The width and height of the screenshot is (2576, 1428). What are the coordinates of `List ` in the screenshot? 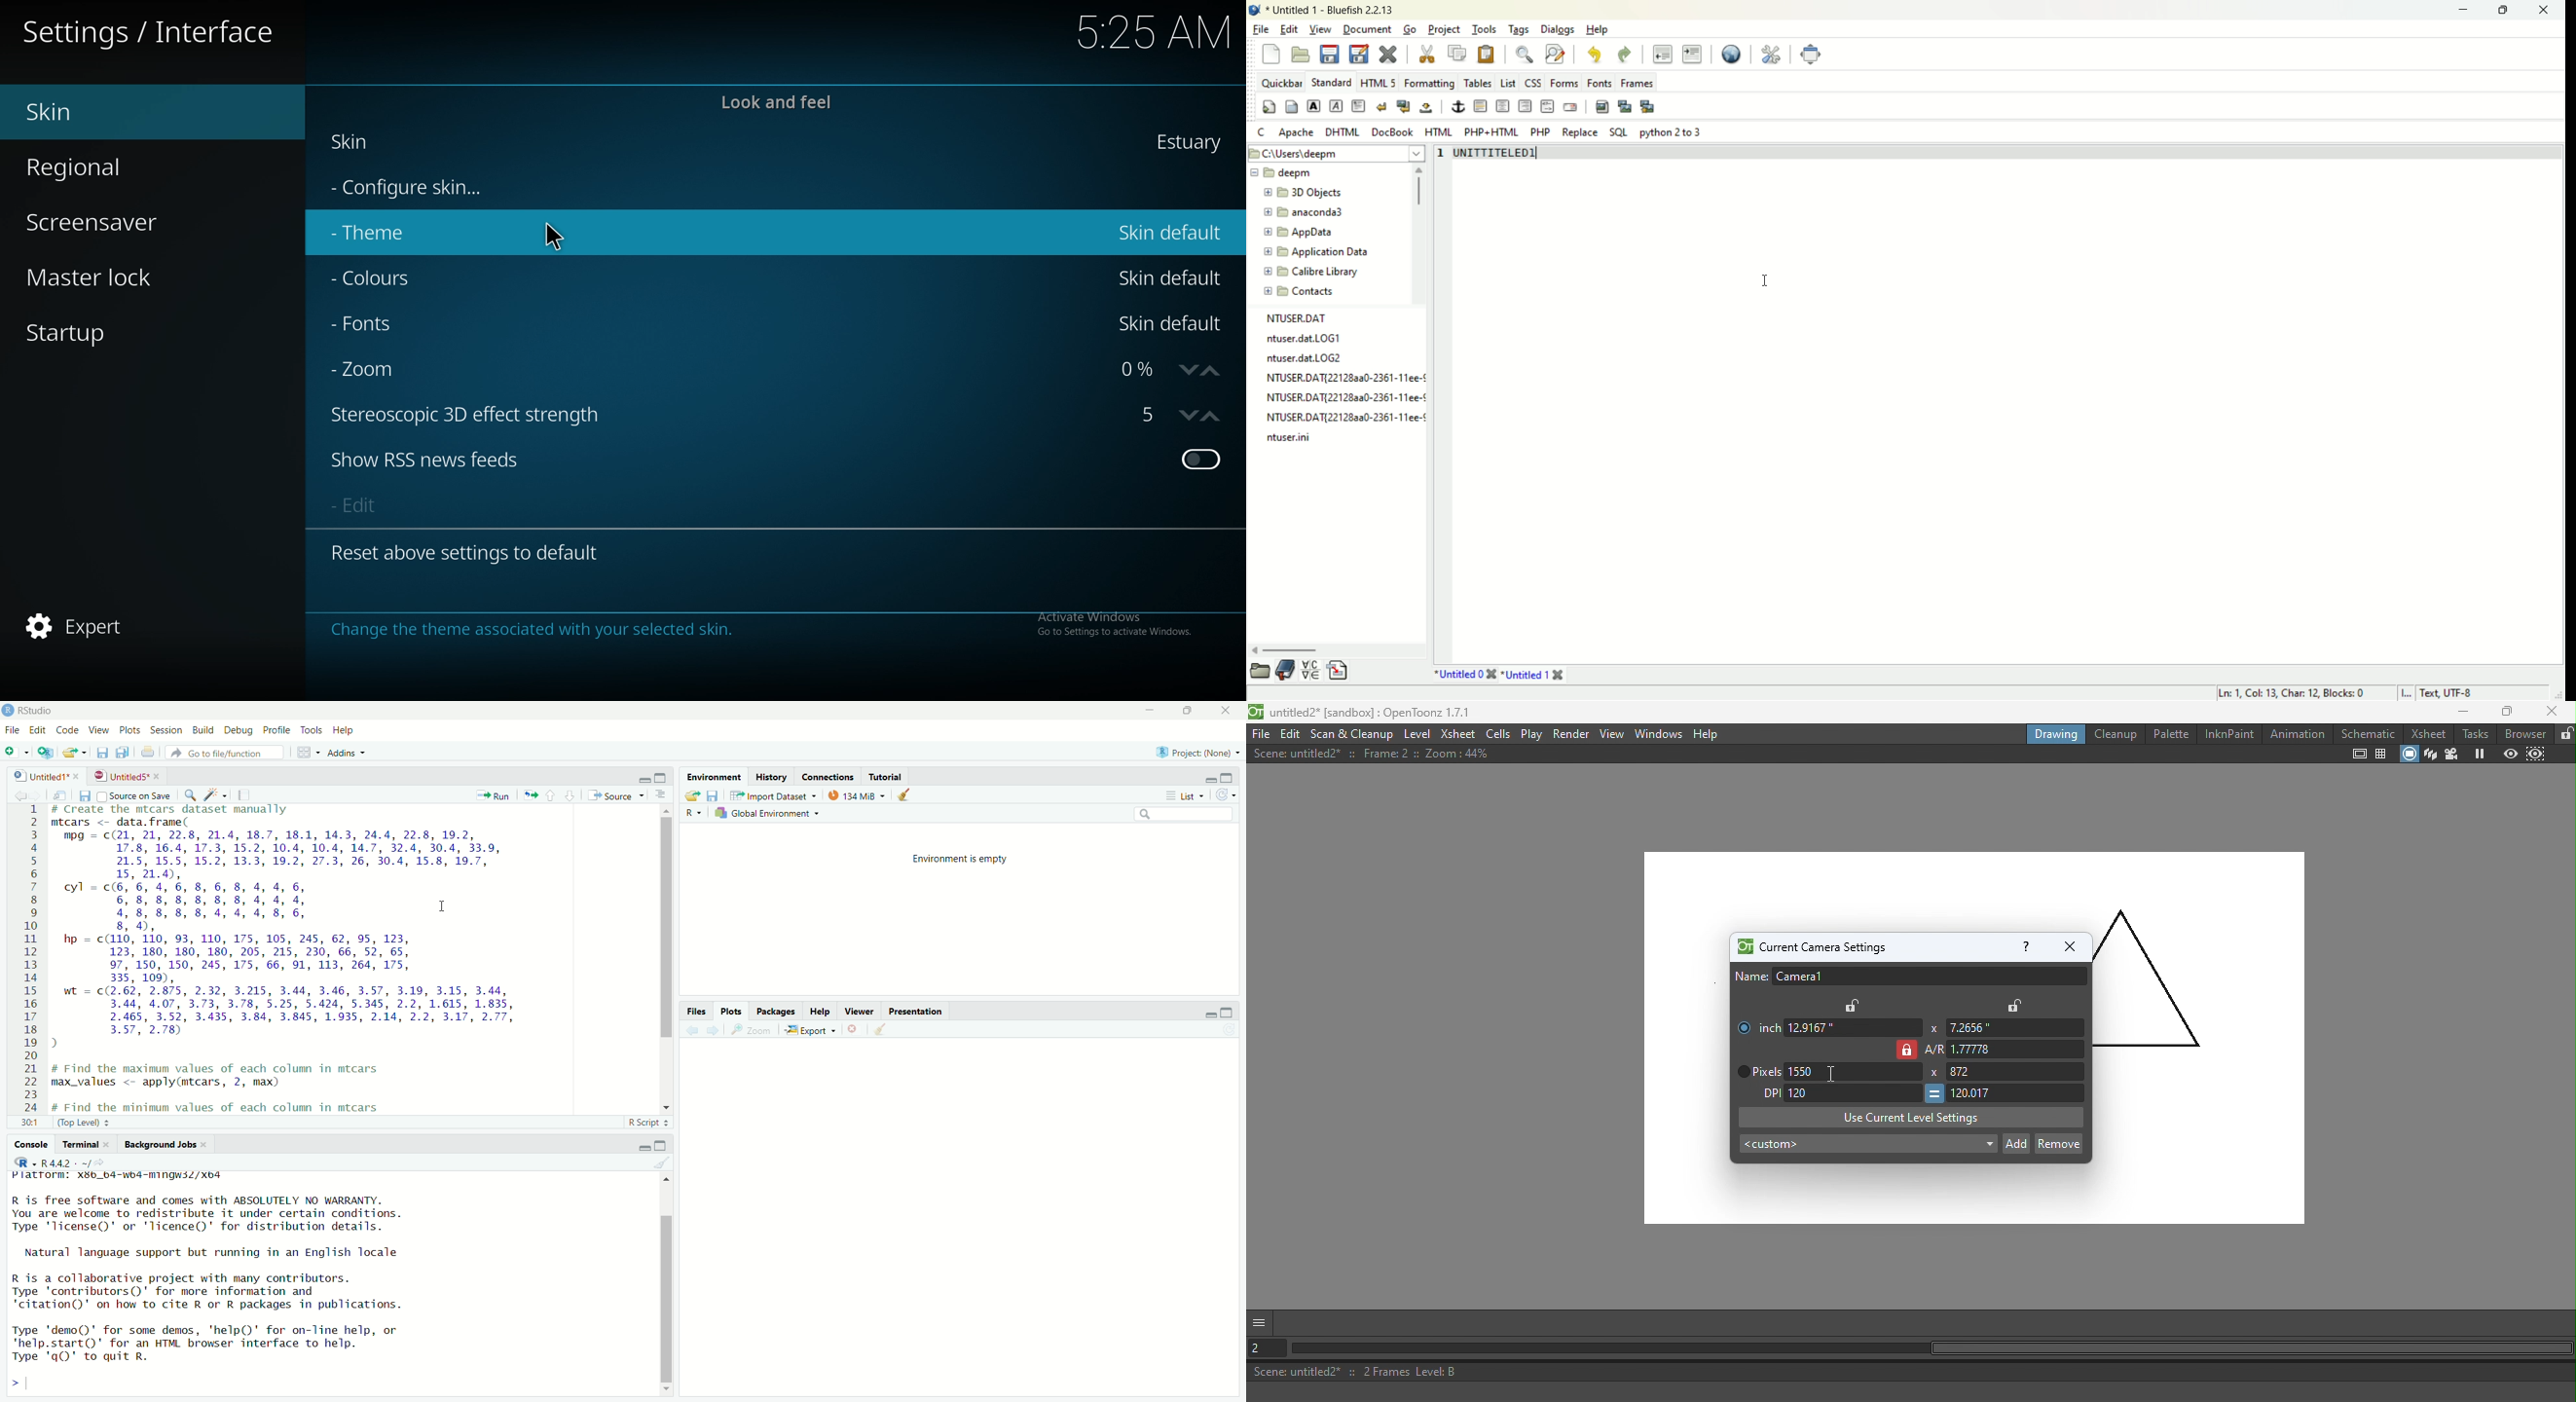 It's located at (1184, 794).